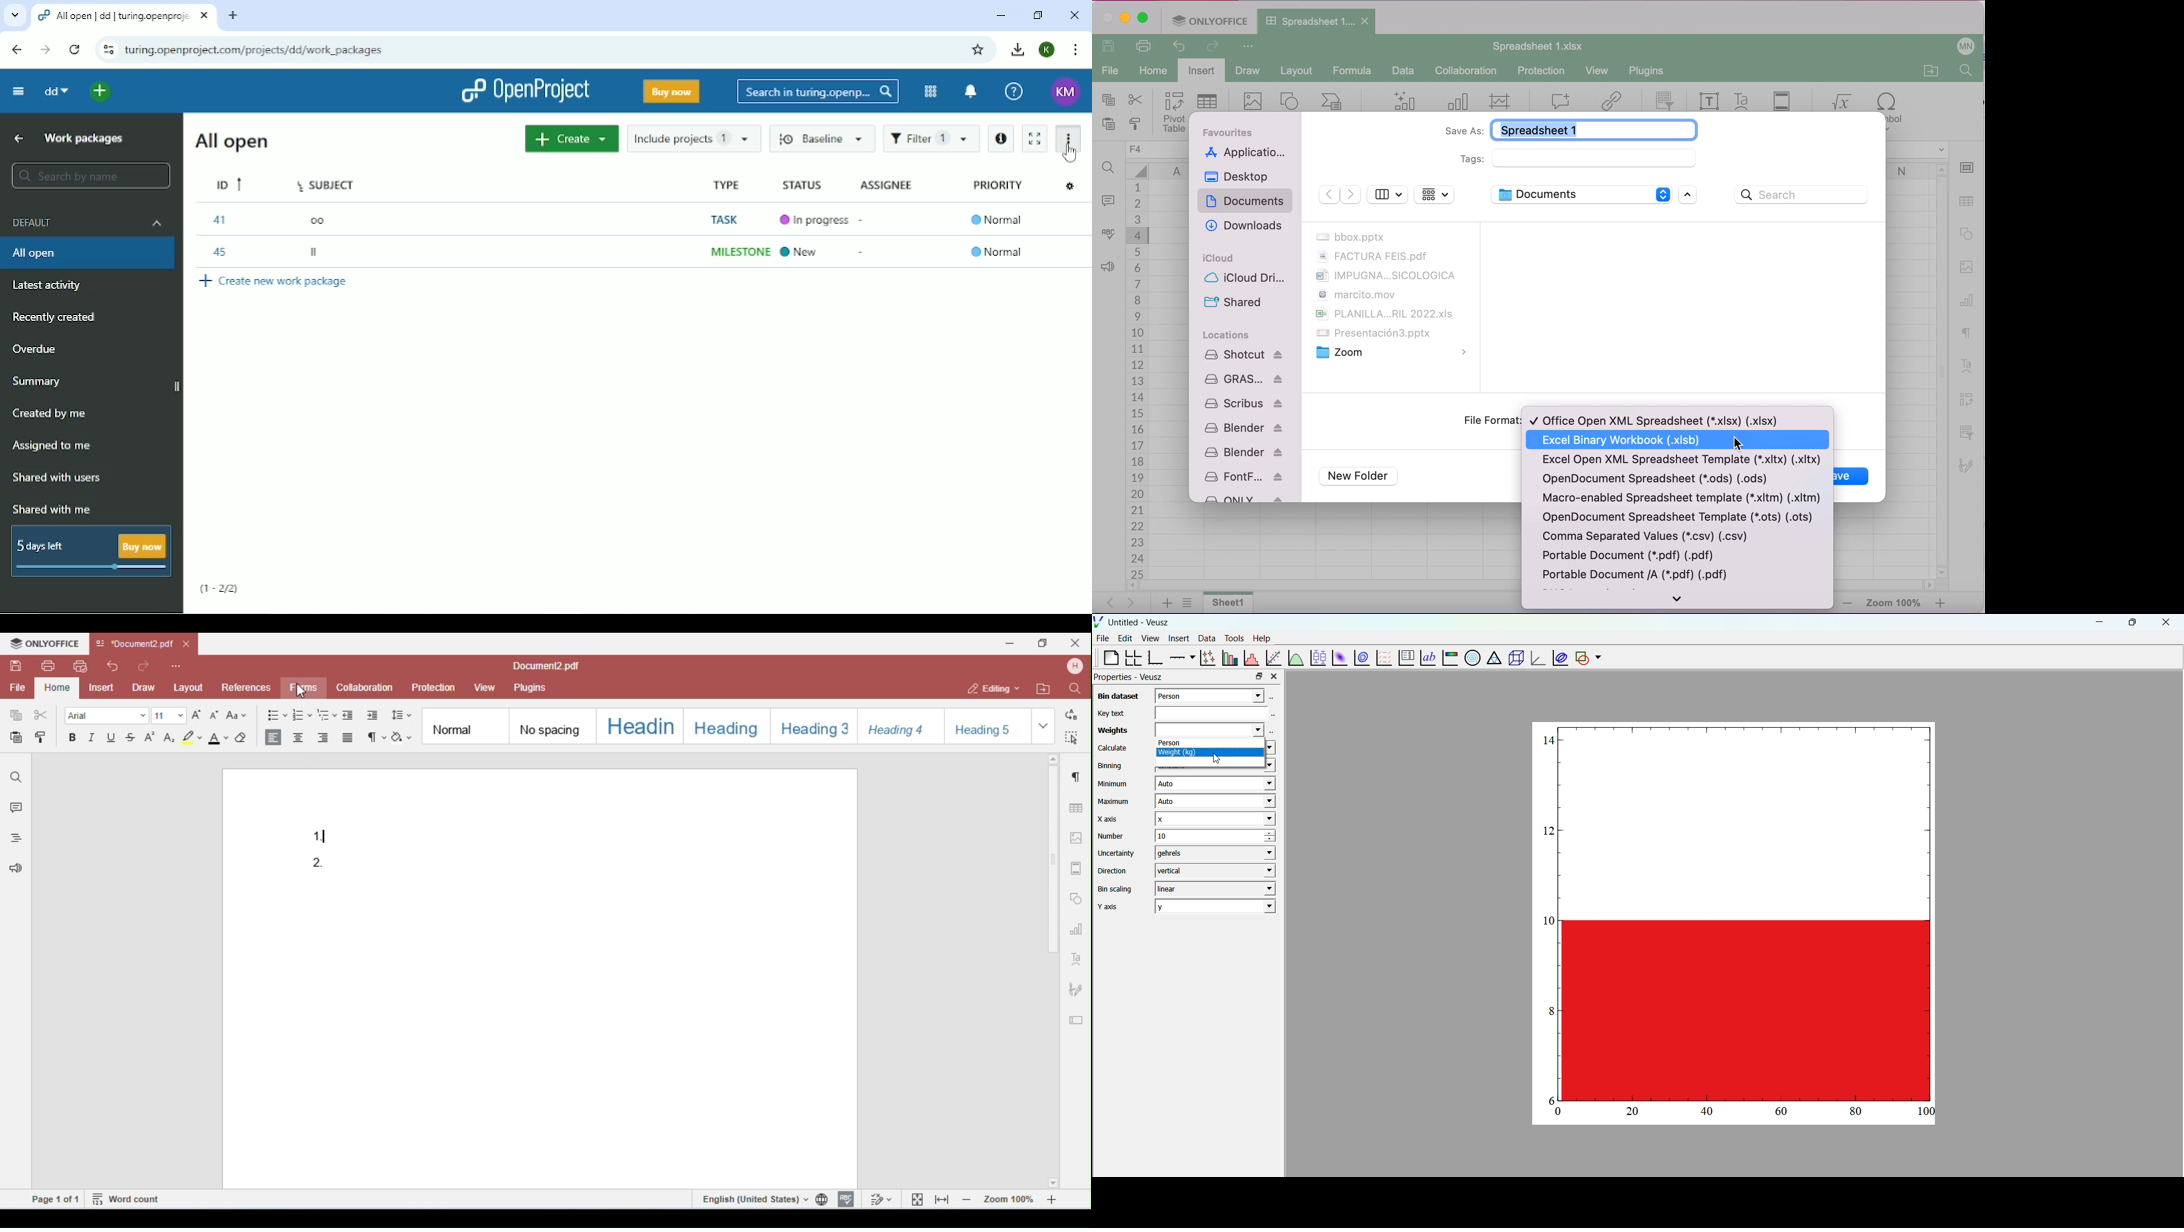  Describe the element at coordinates (1680, 516) in the screenshot. I see `opendocument spreadsheet template` at that location.